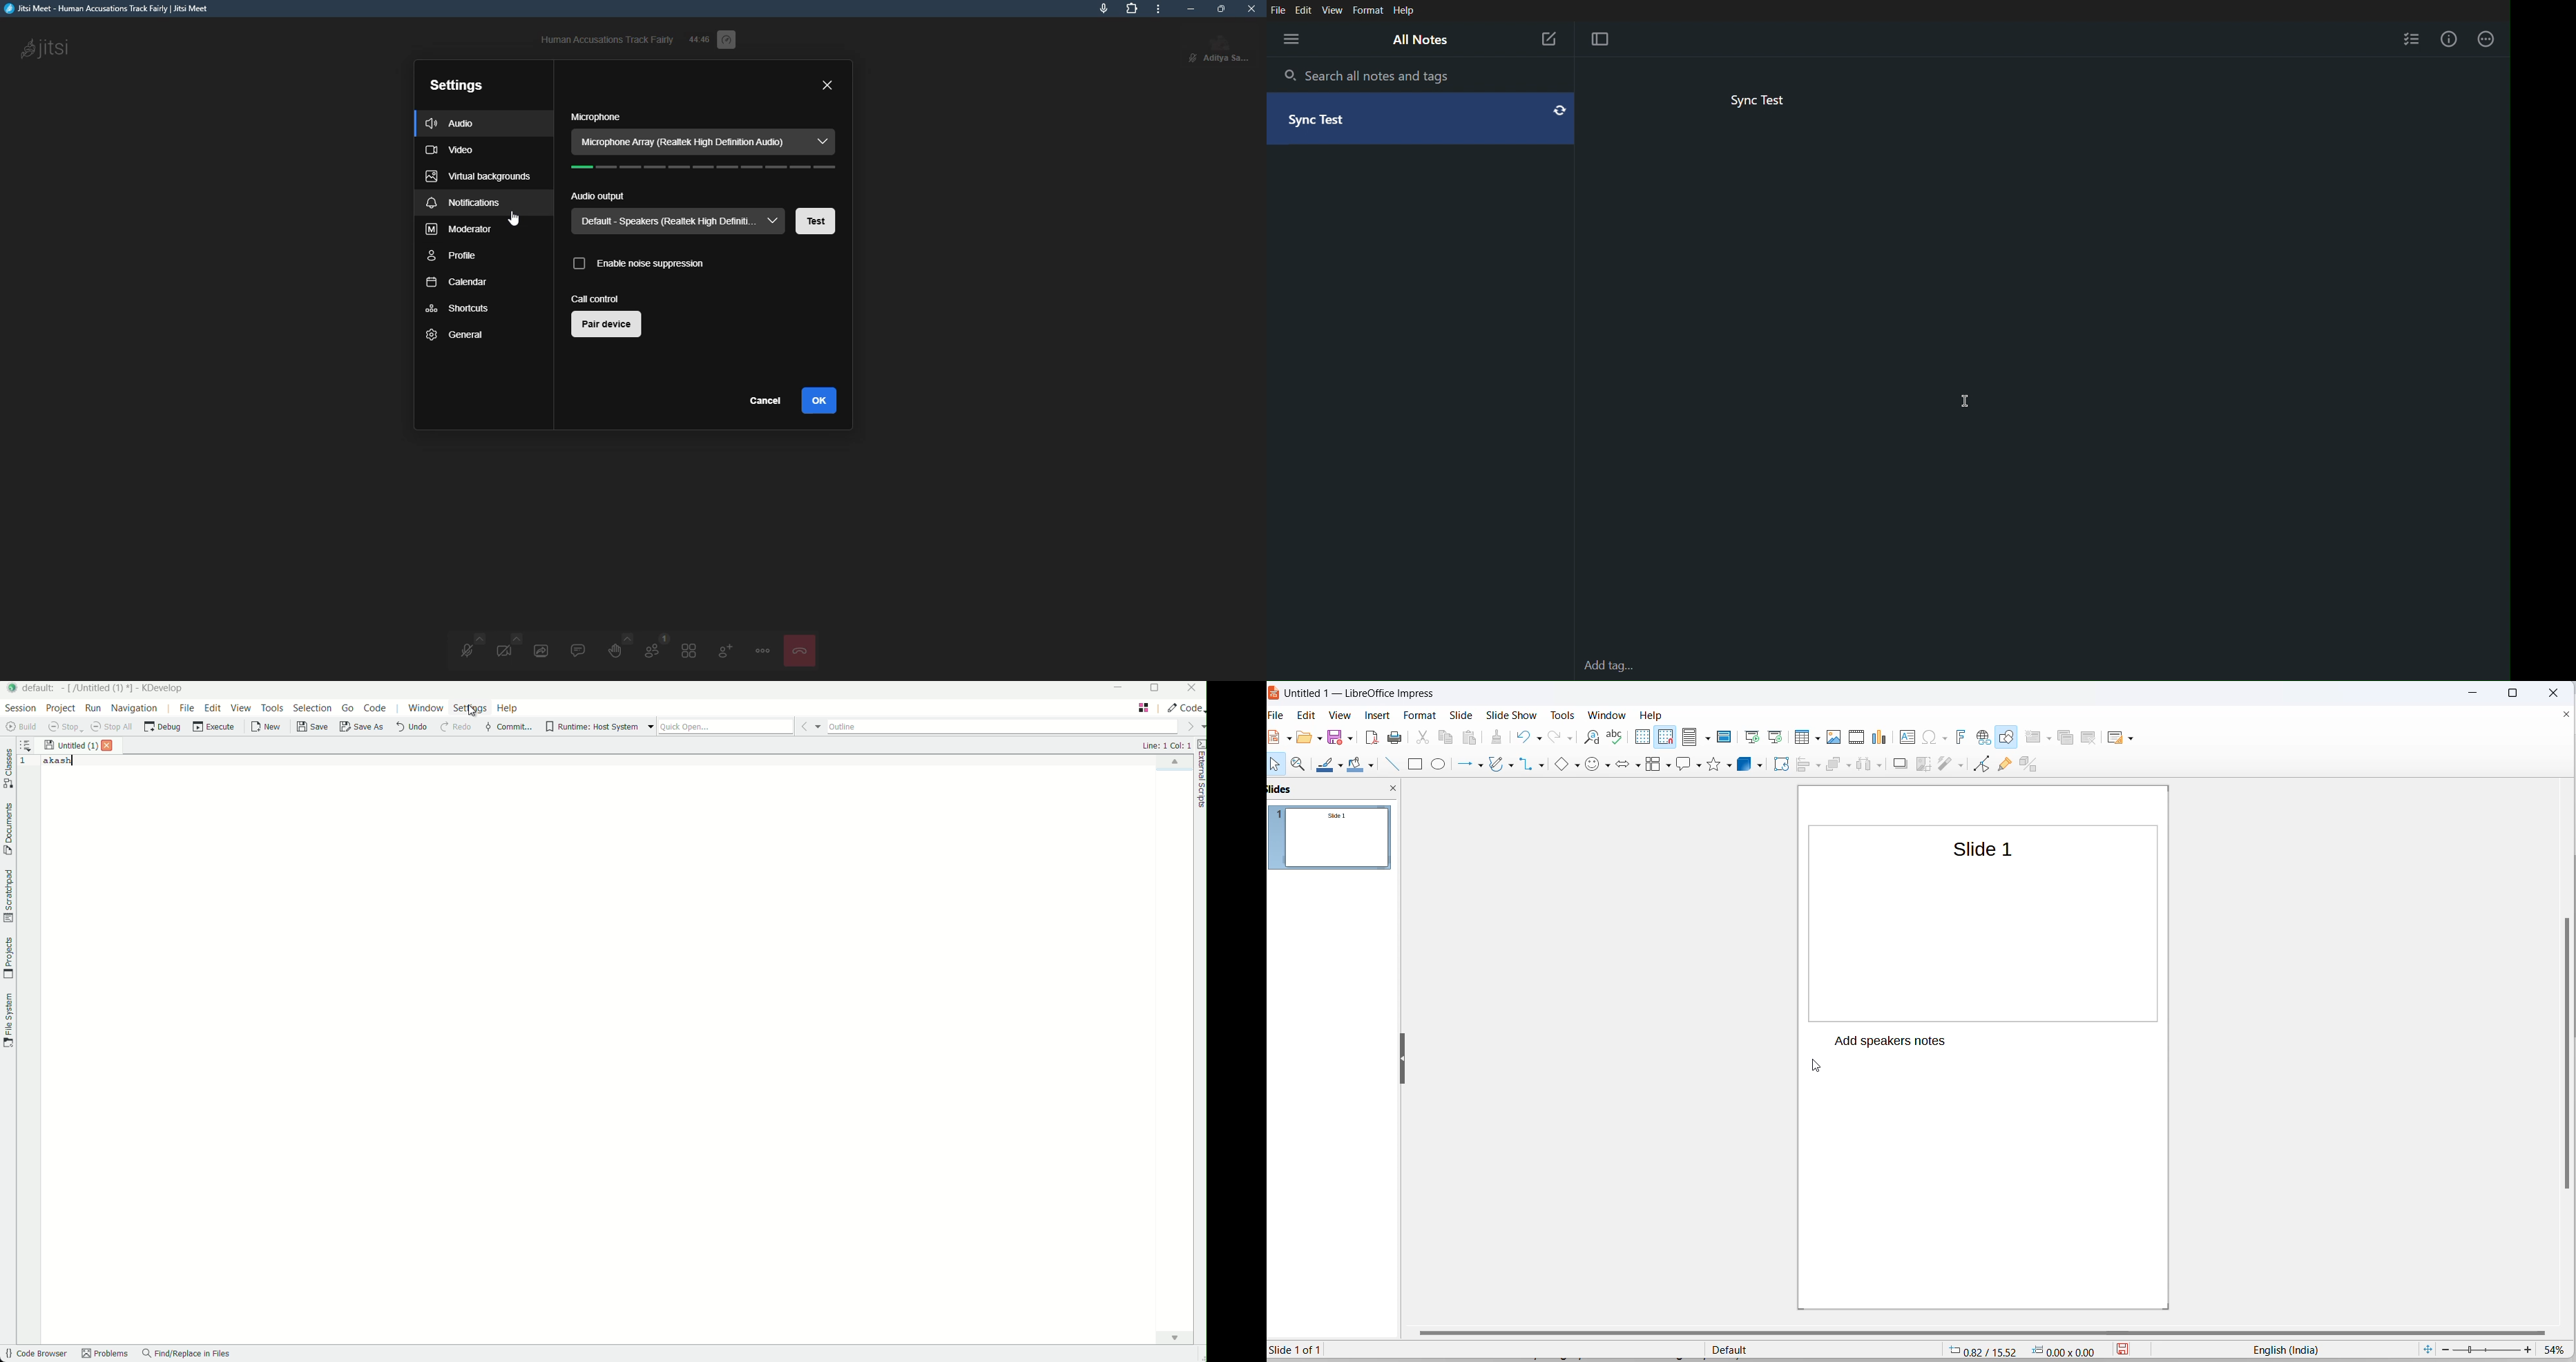 Image resolution: width=2576 pixels, height=1372 pixels. Describe the element at coordinates (1391, 765) in the screenshot. I see `line` at that location.